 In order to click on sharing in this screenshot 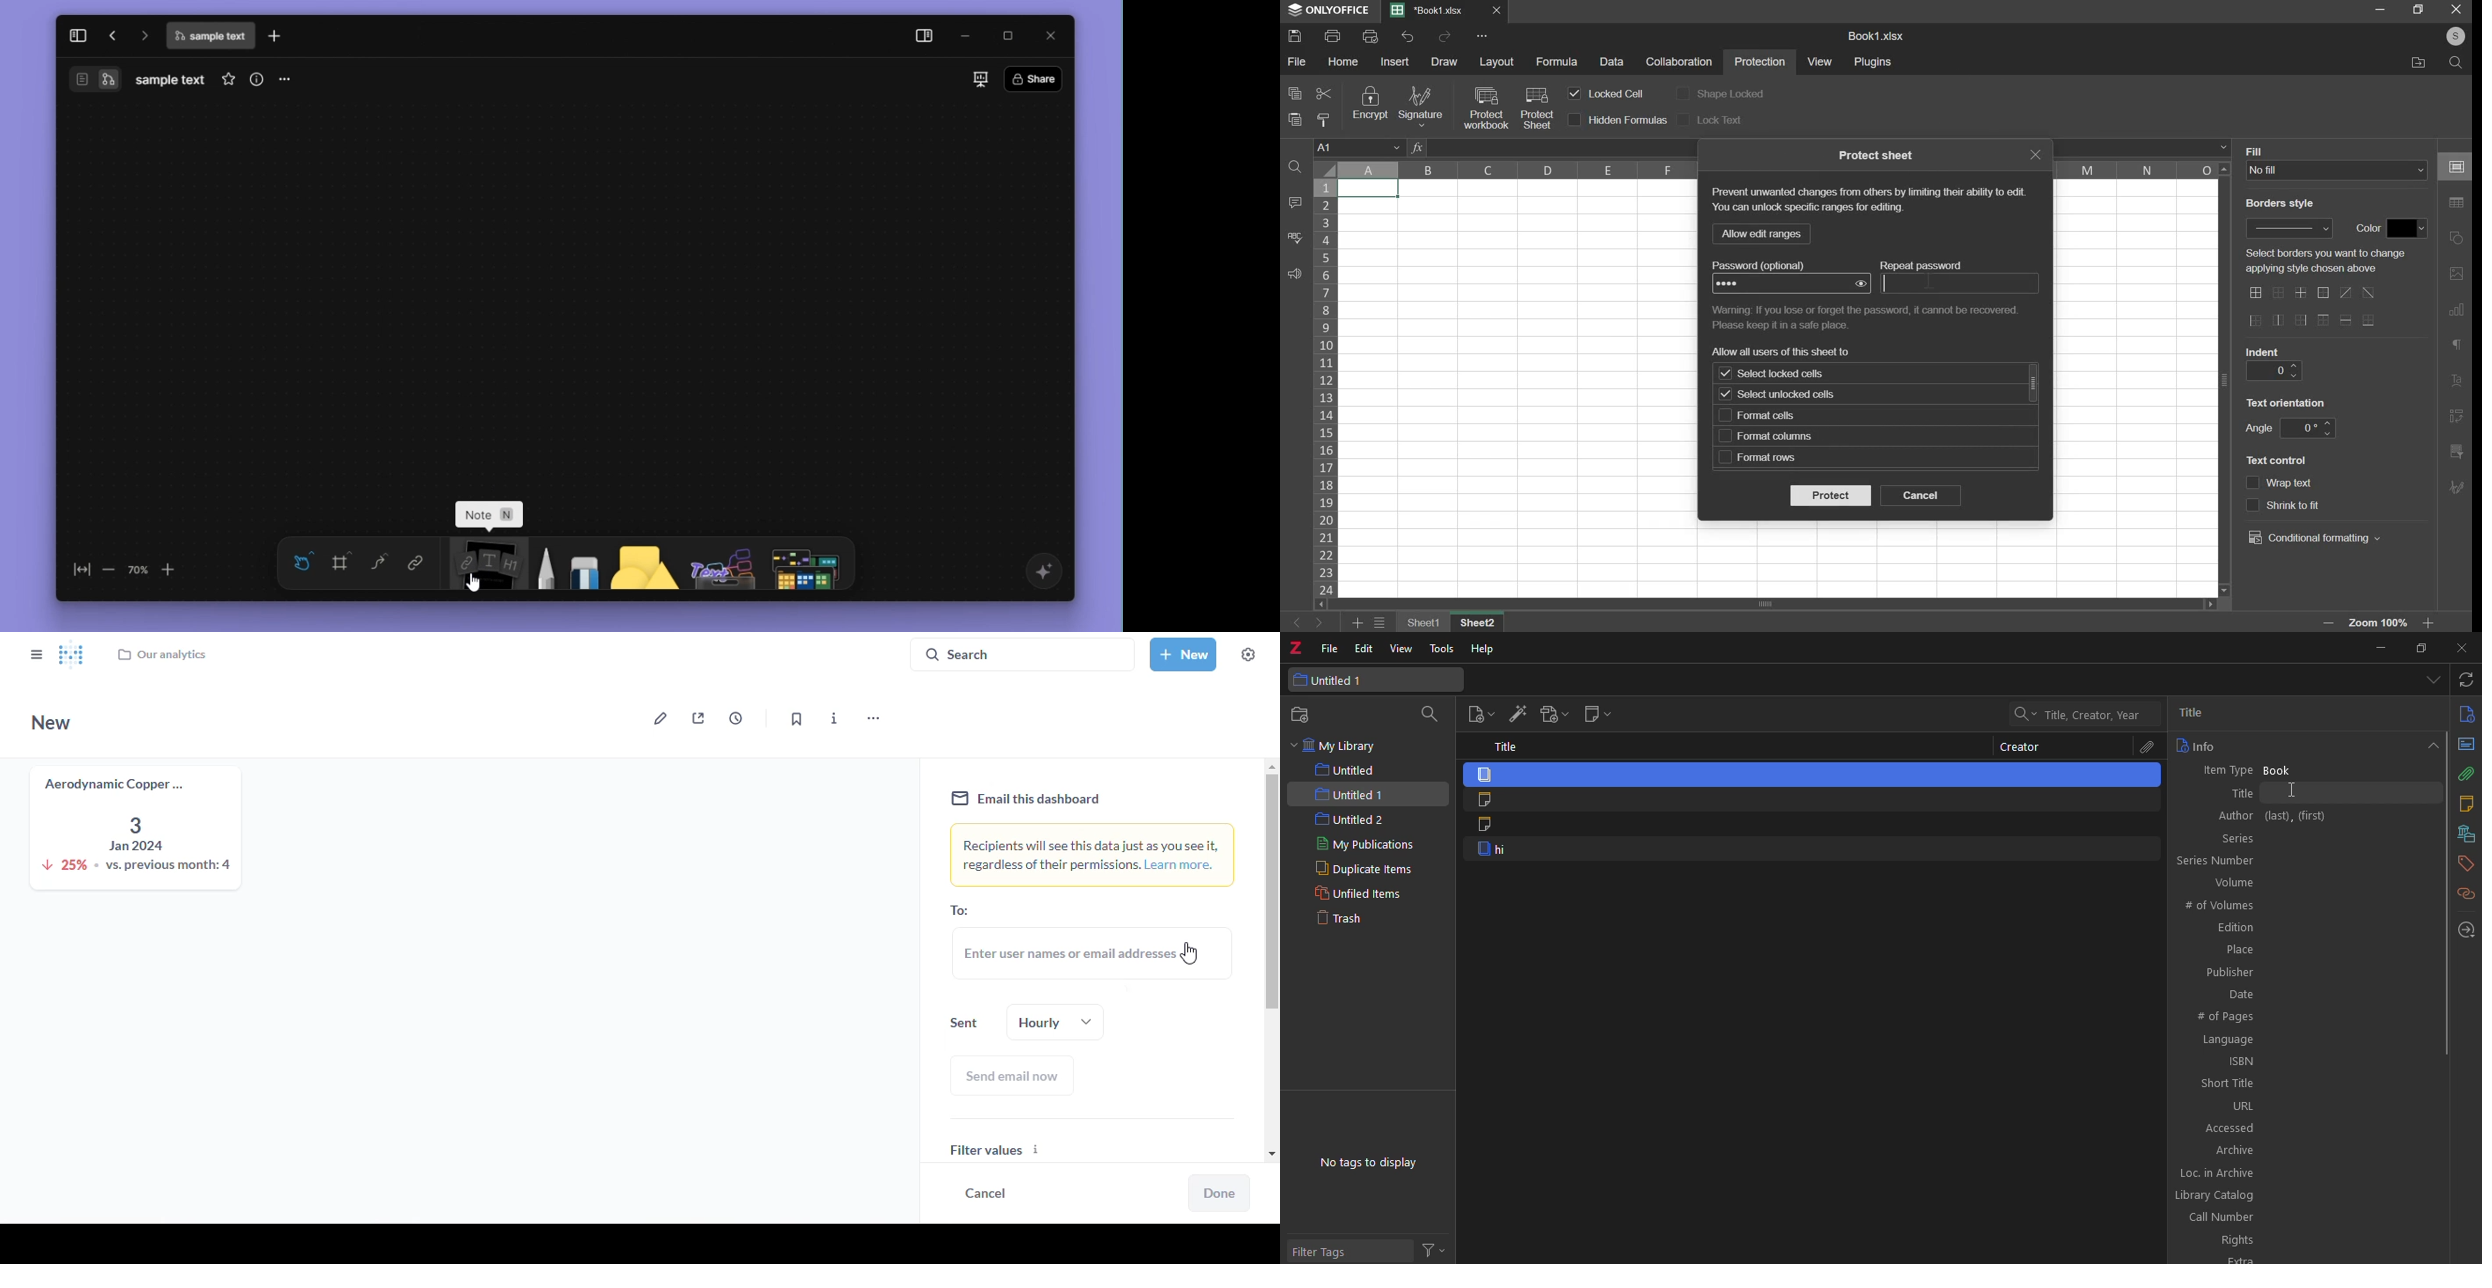, I will do `click(698, 718)`.